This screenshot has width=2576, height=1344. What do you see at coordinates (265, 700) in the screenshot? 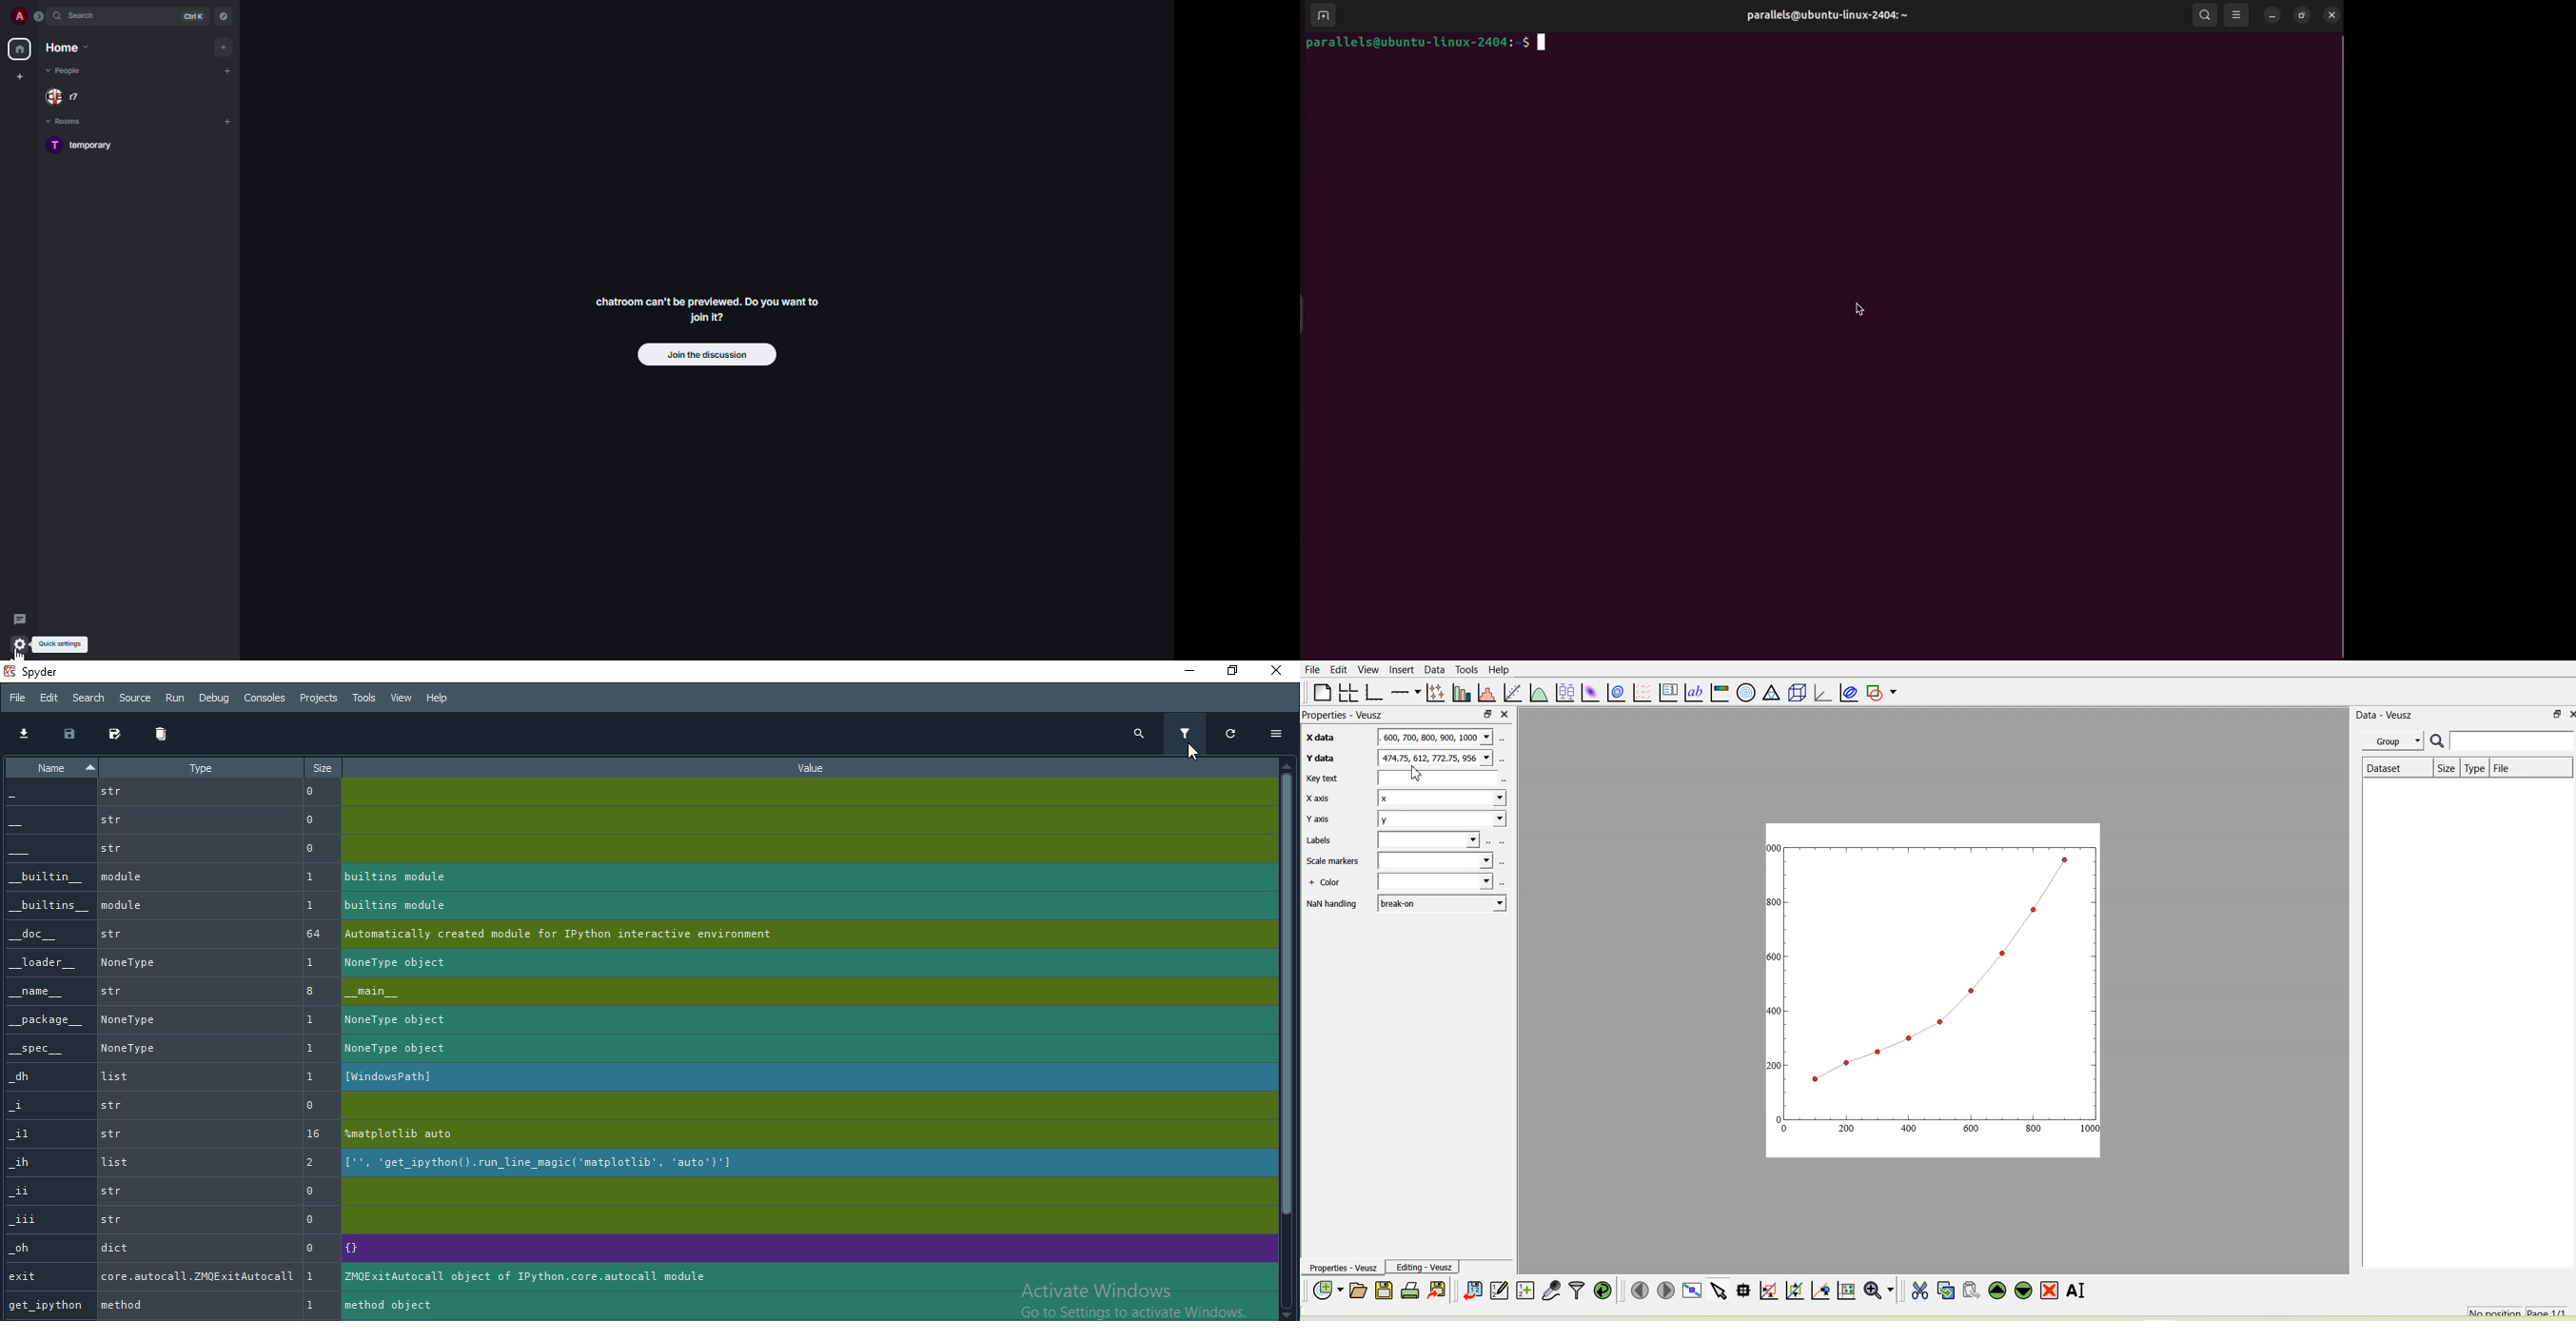
I see `Consoles` at bounding box center [265, 700].